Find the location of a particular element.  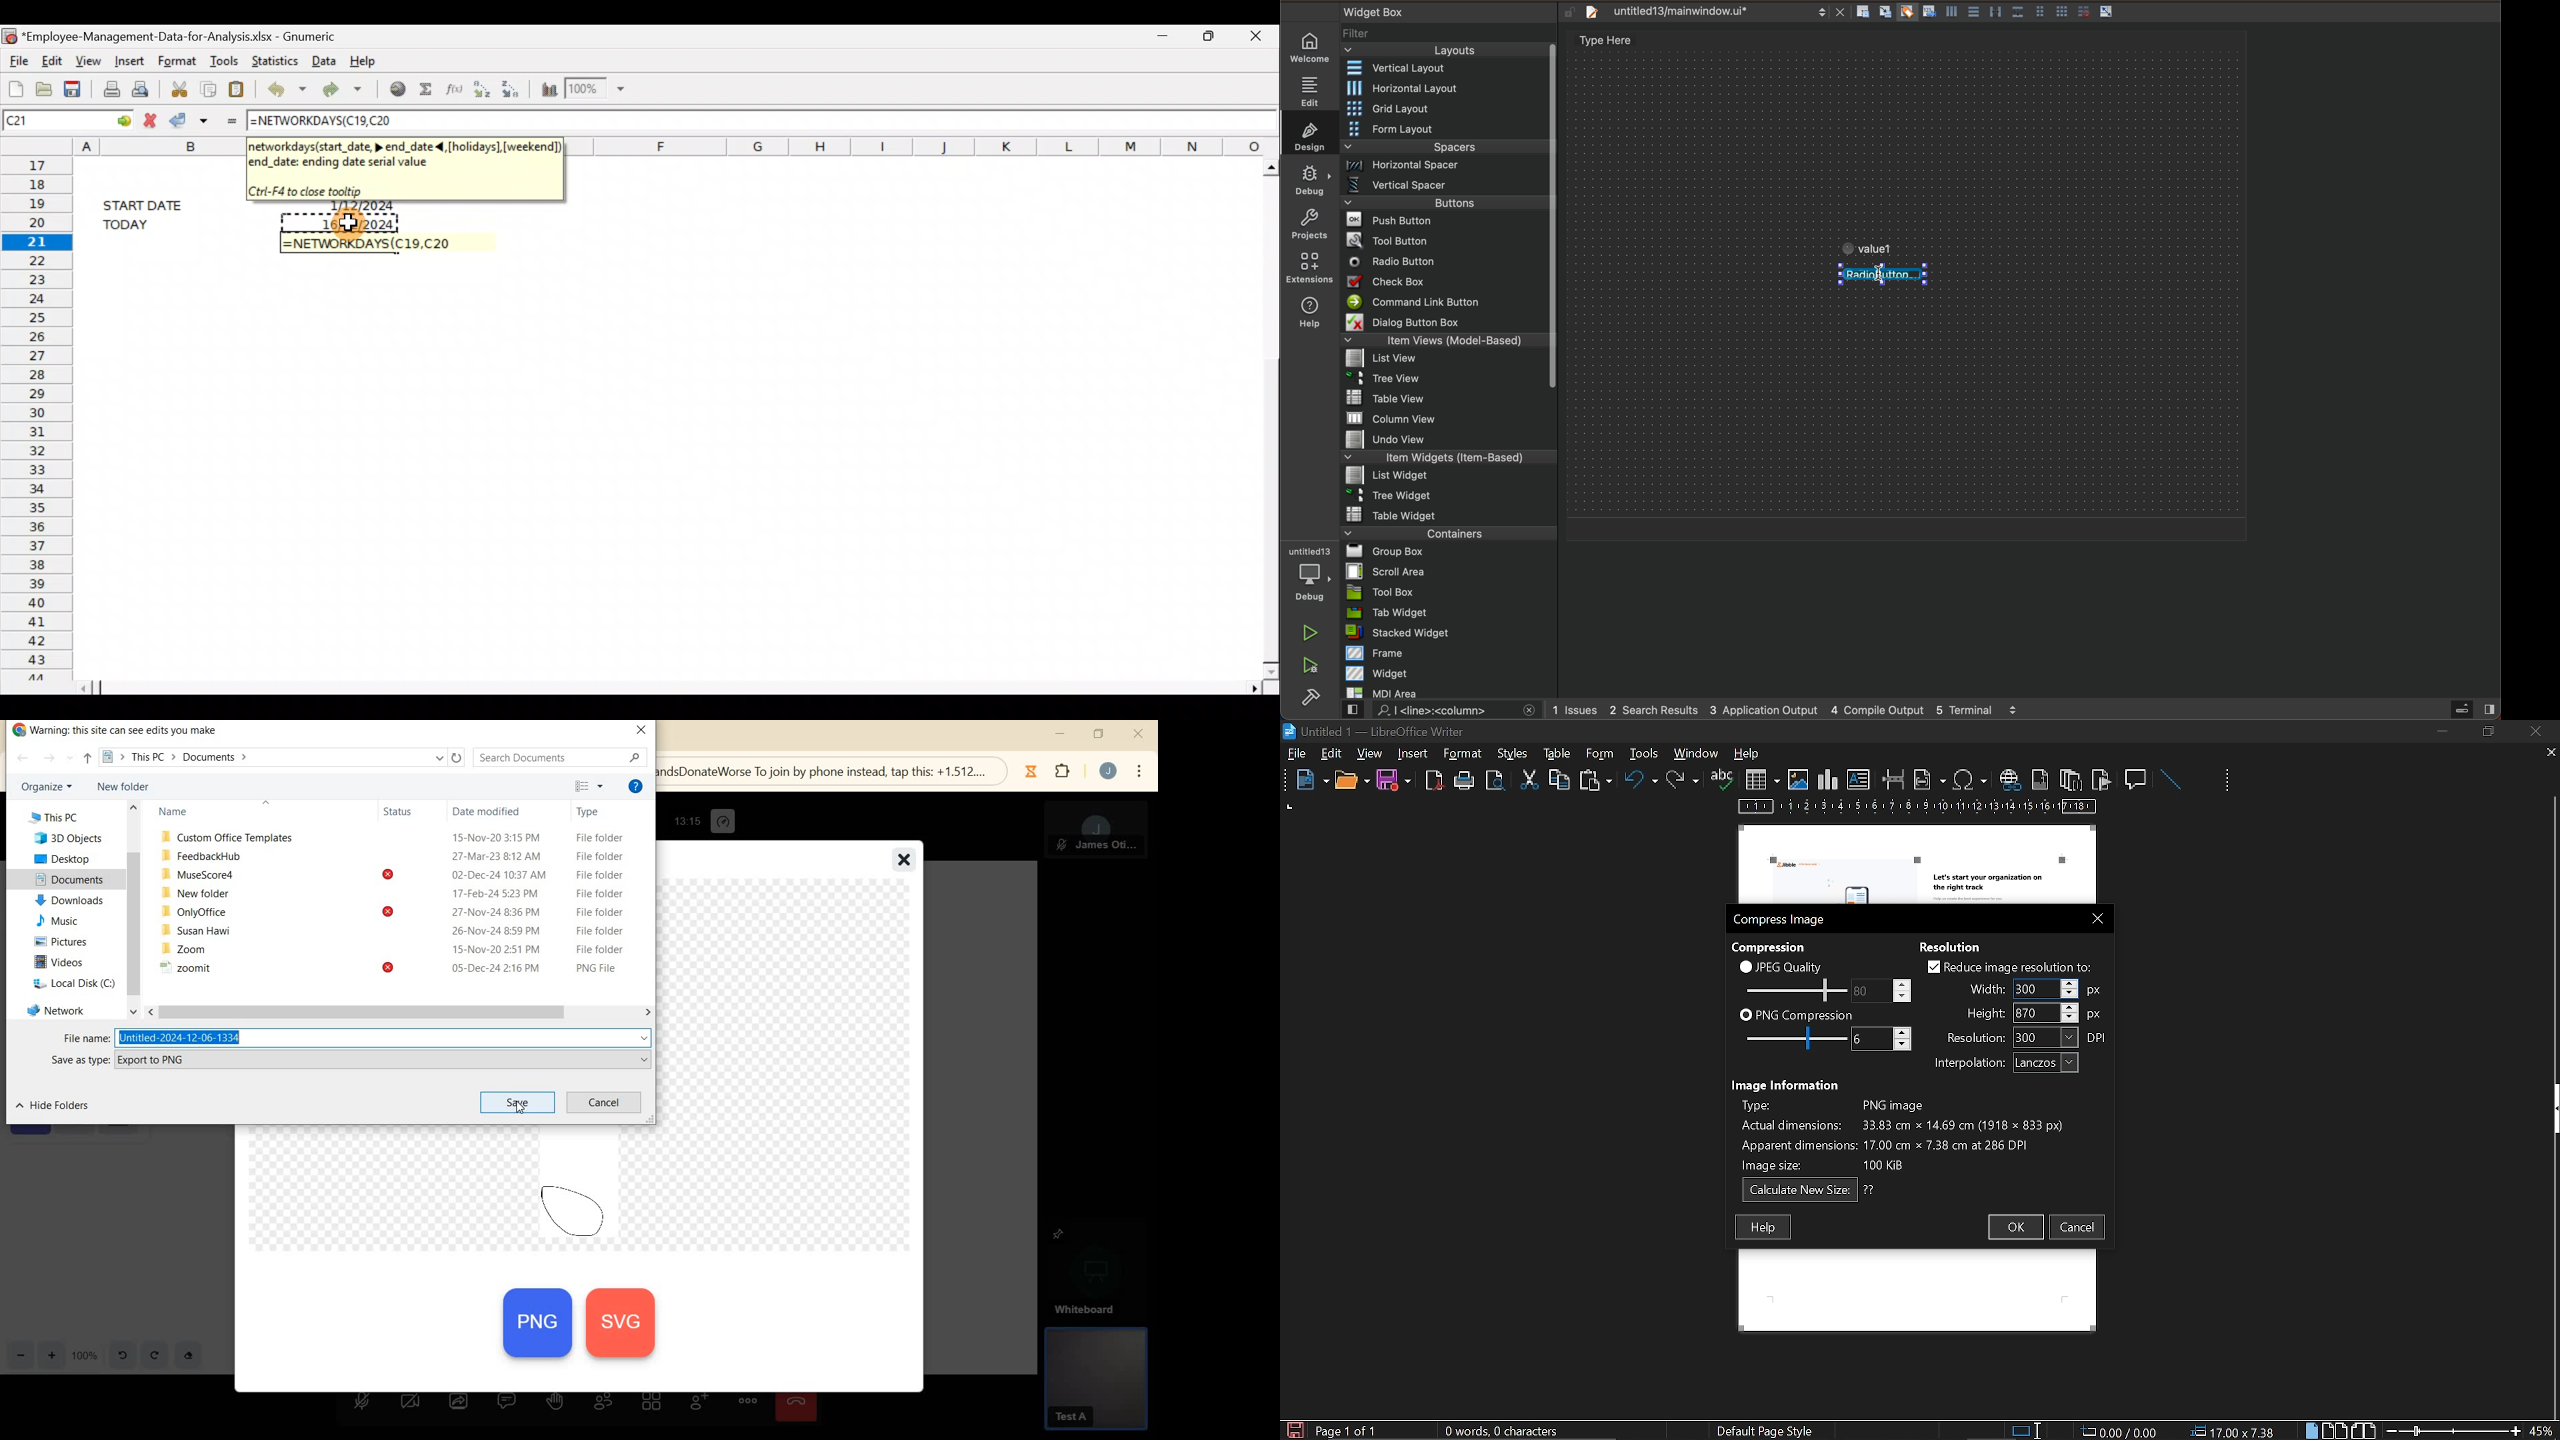

group box is located at coordinates (1449, 551).